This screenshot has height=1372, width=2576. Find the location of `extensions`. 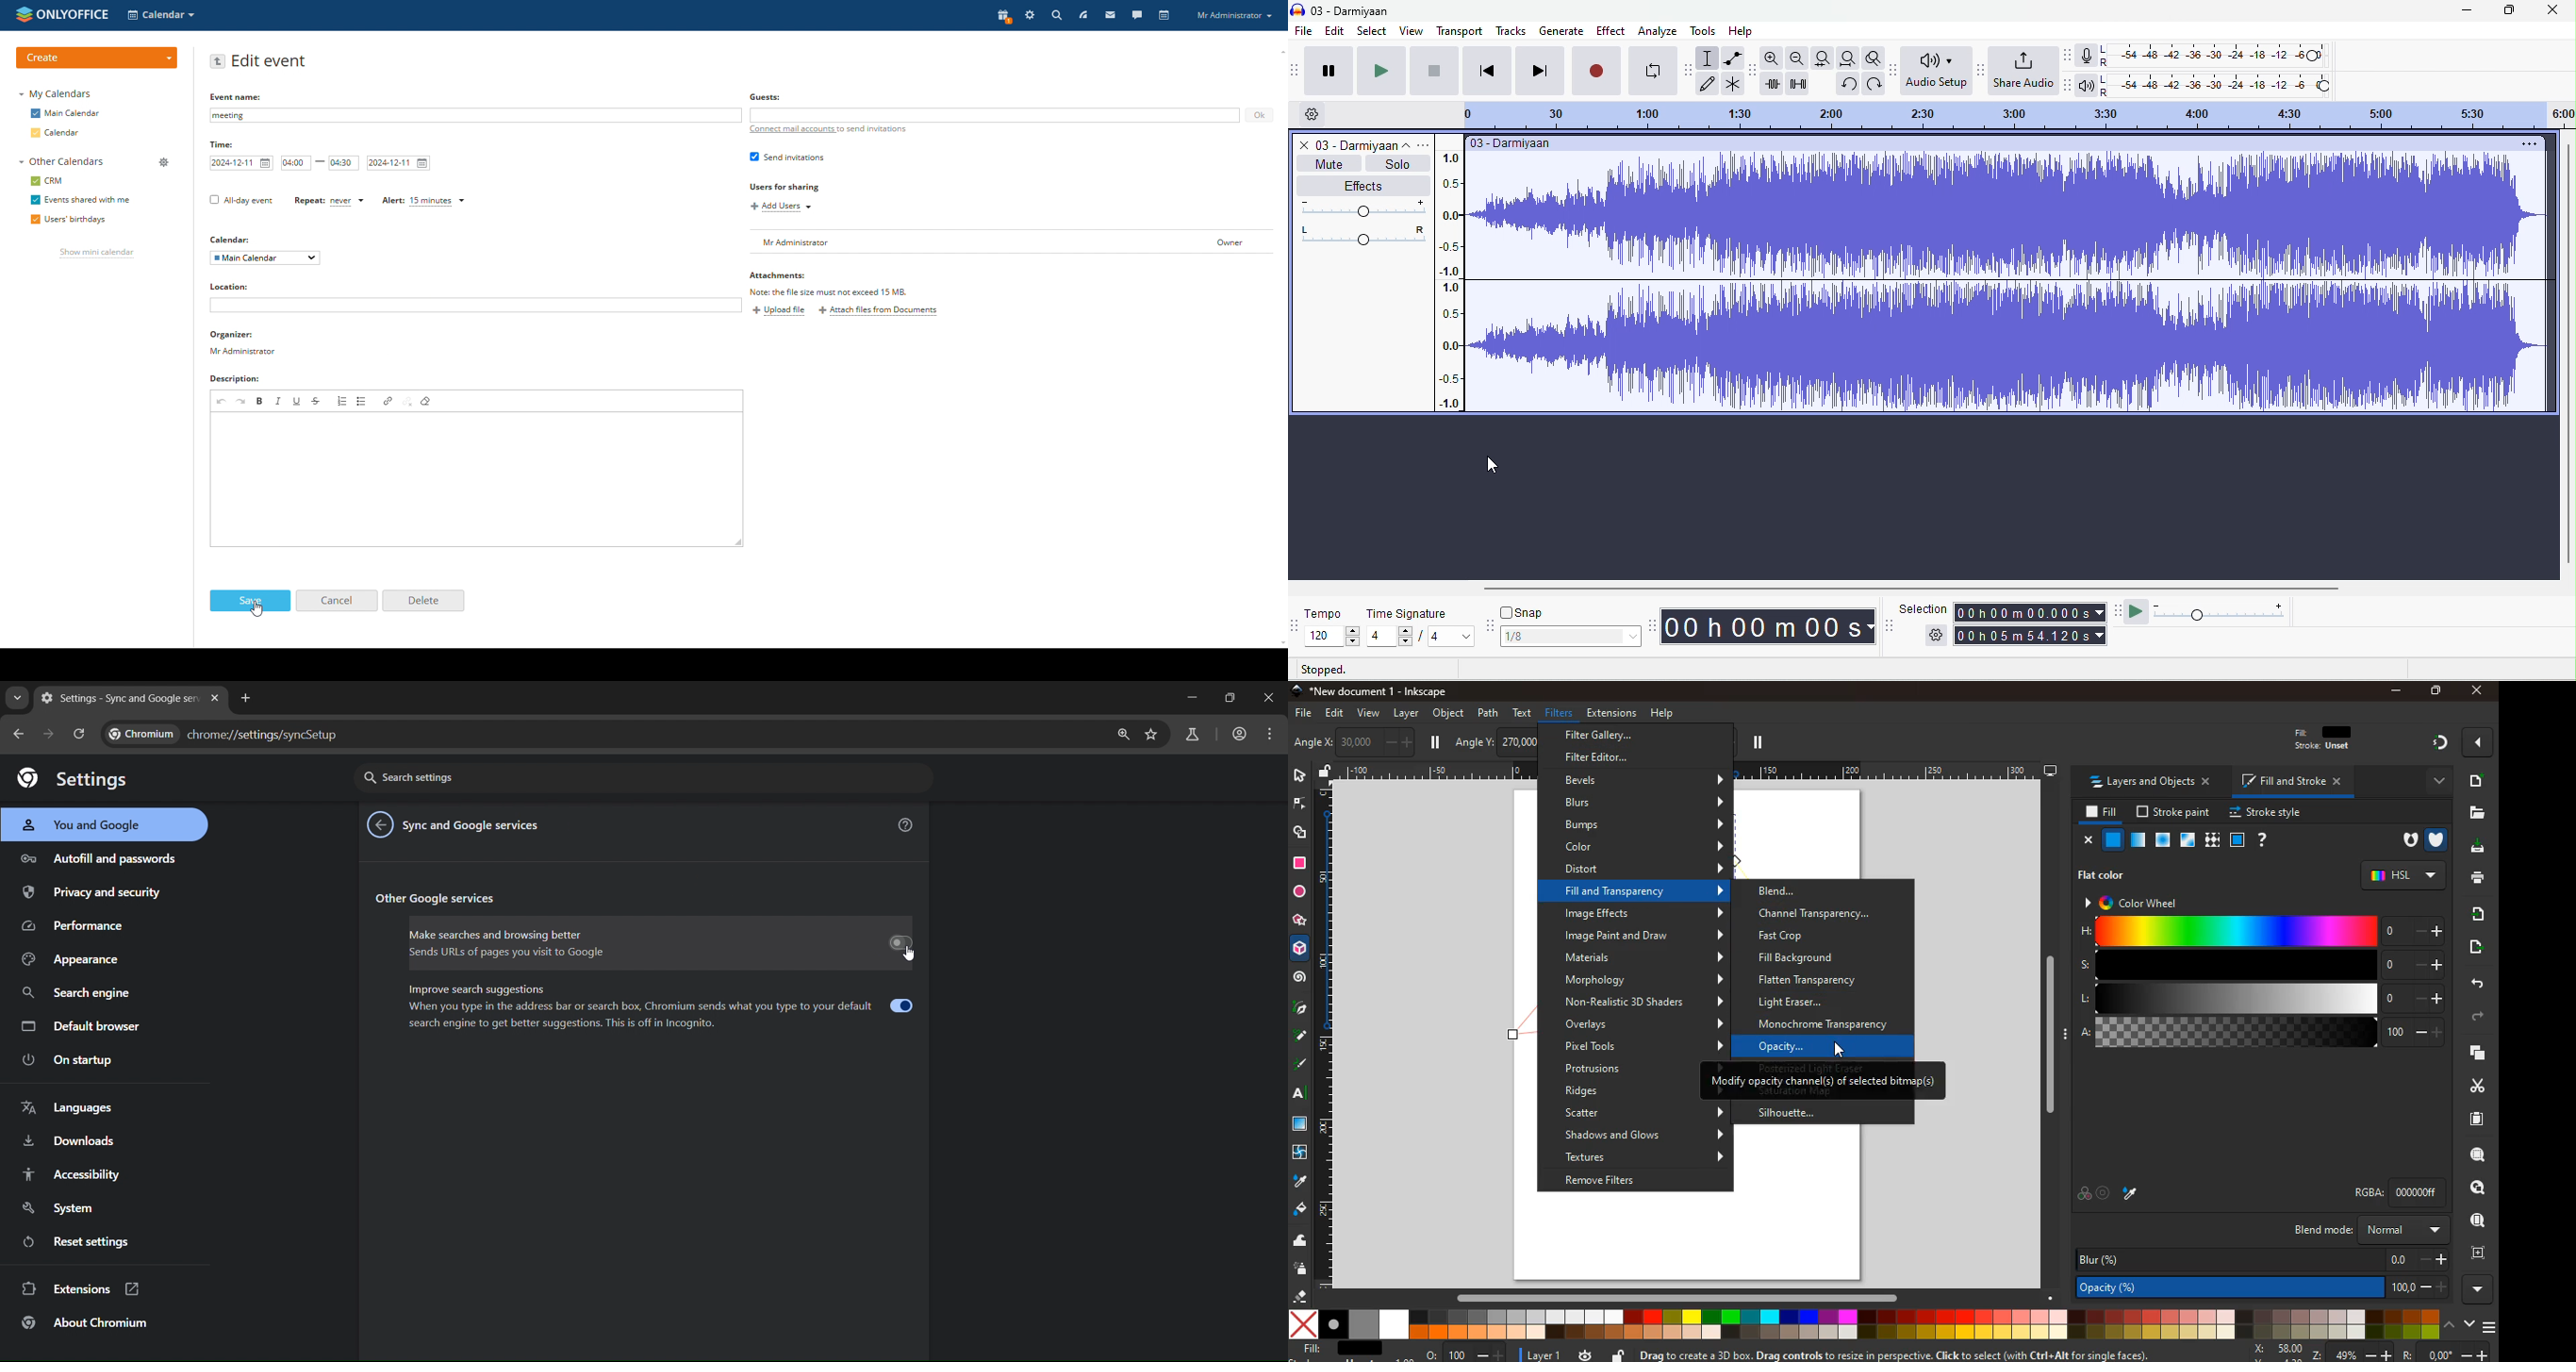

extensions is located at coordinates (81, 1289).